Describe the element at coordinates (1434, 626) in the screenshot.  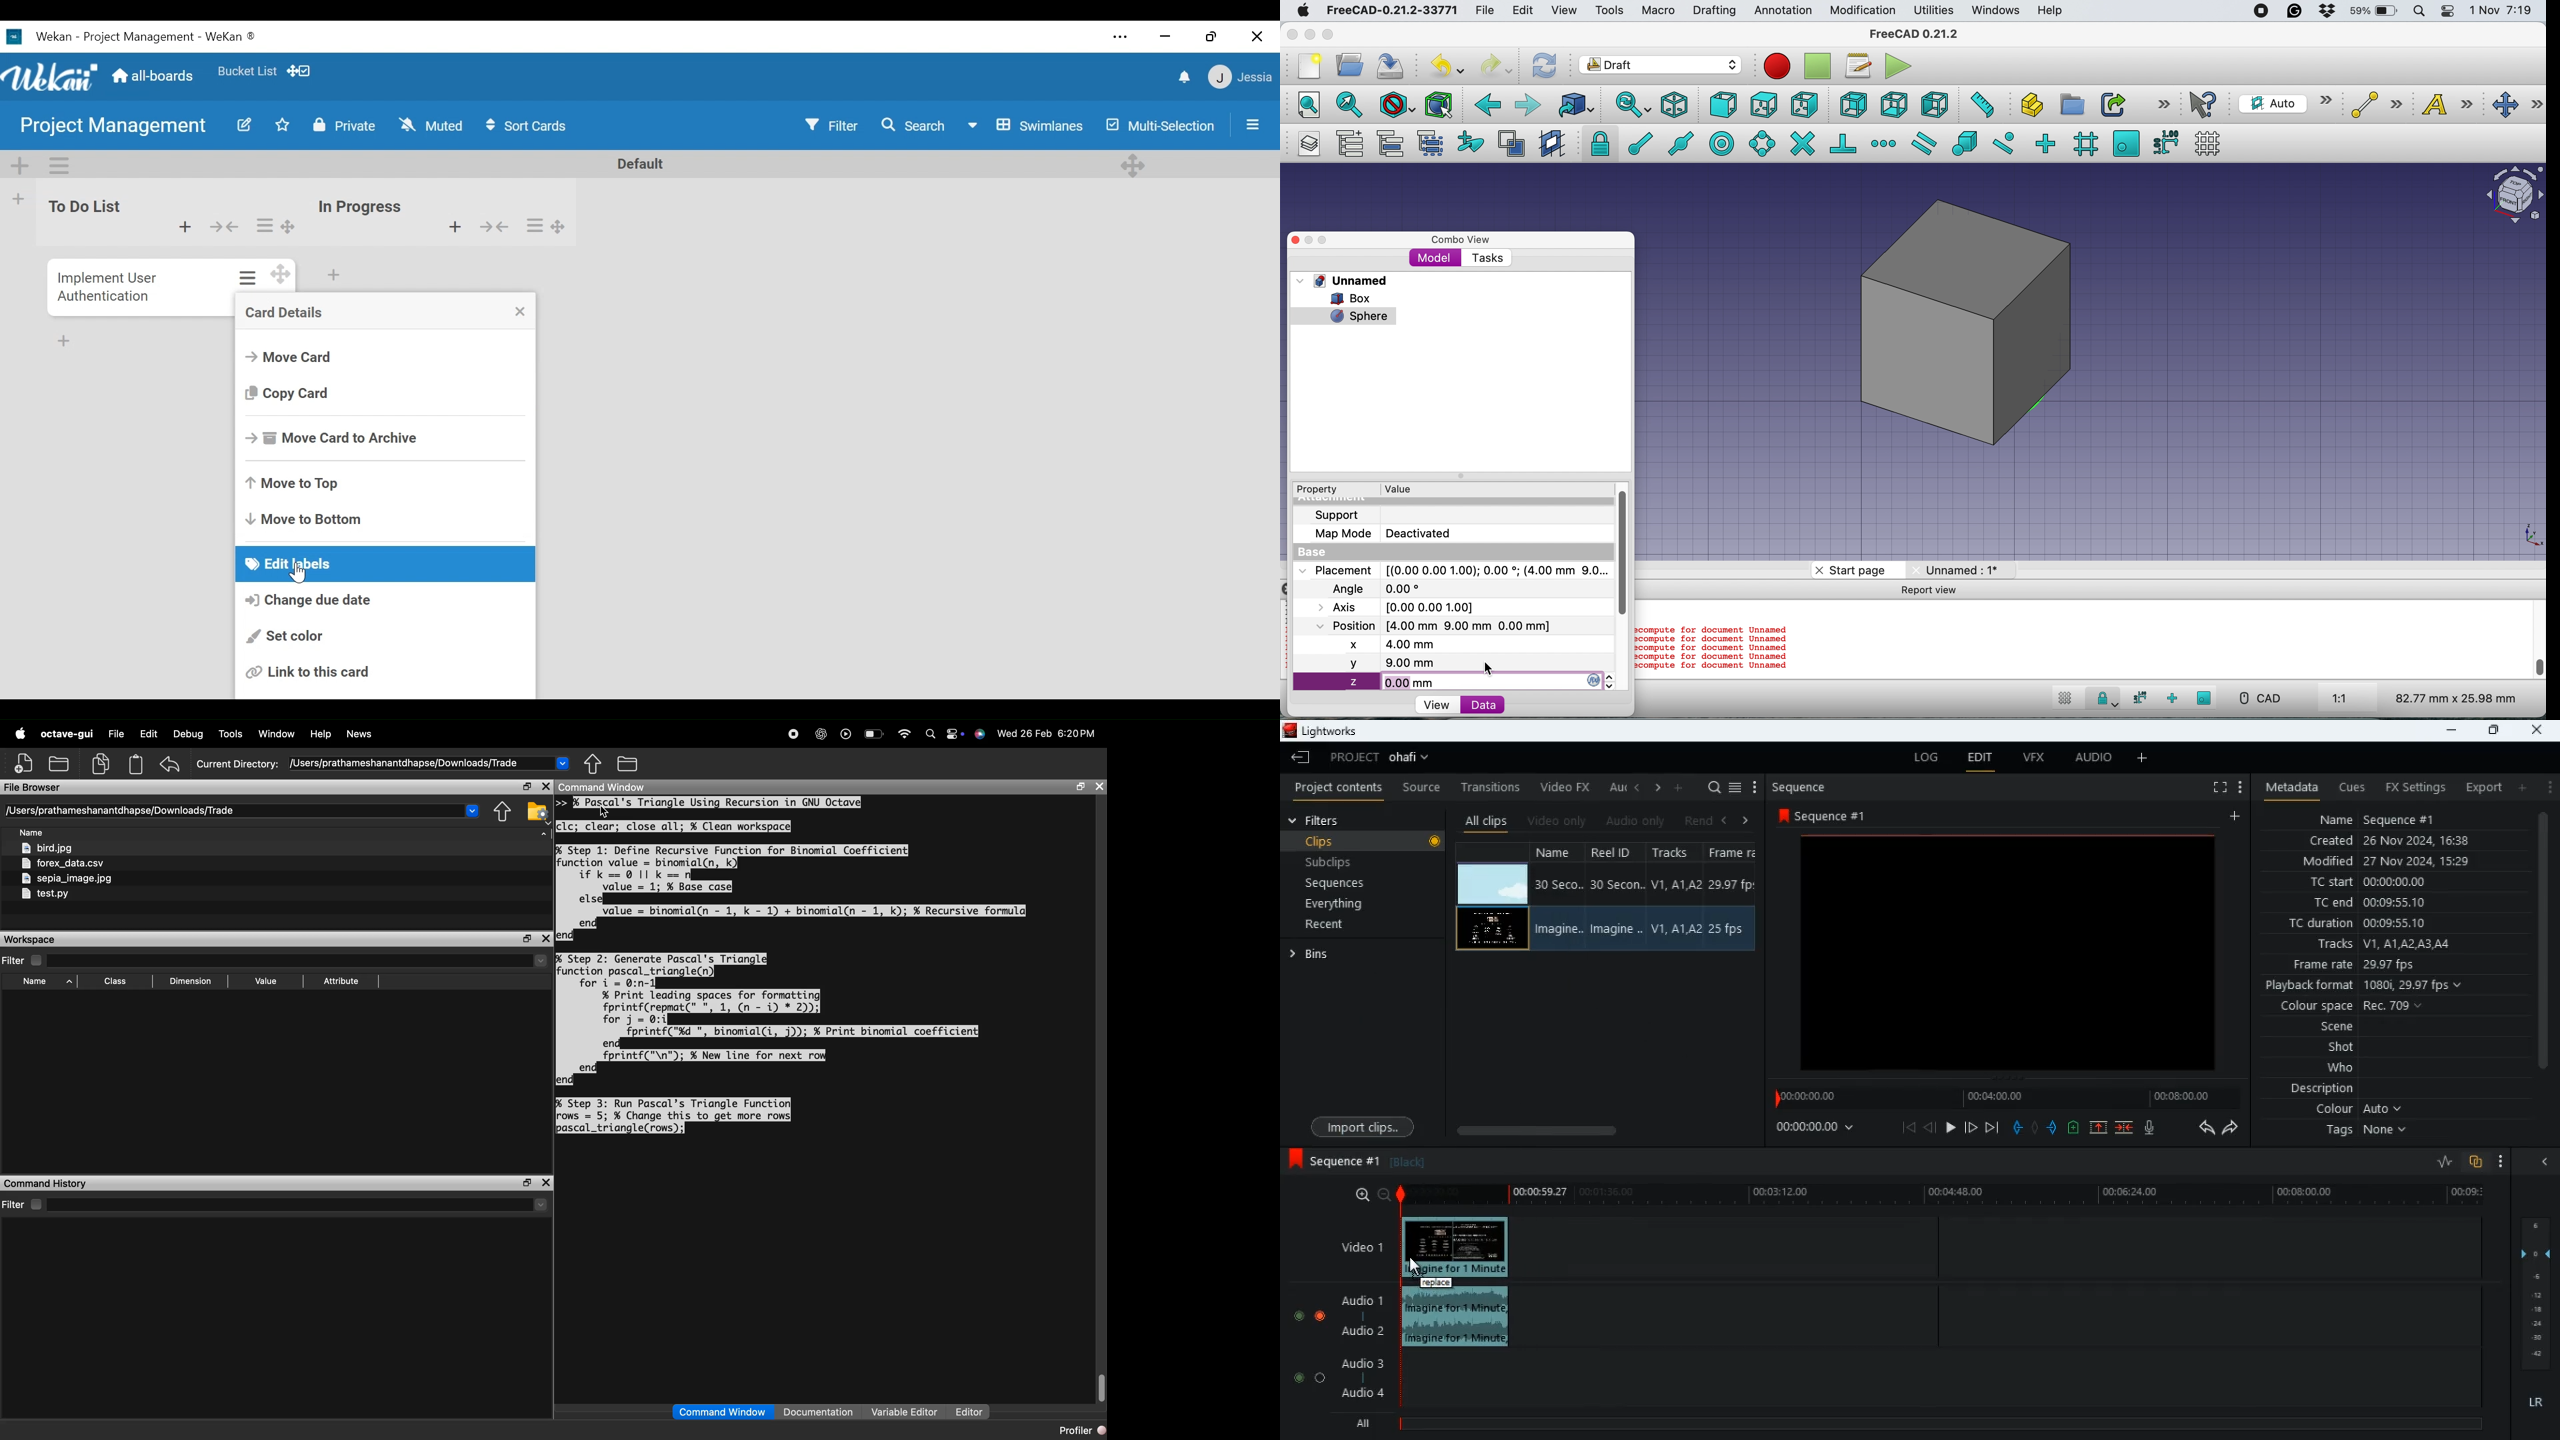
I see `Position [4.00 mm 0.00 mm 0.00 mm]` at that location.